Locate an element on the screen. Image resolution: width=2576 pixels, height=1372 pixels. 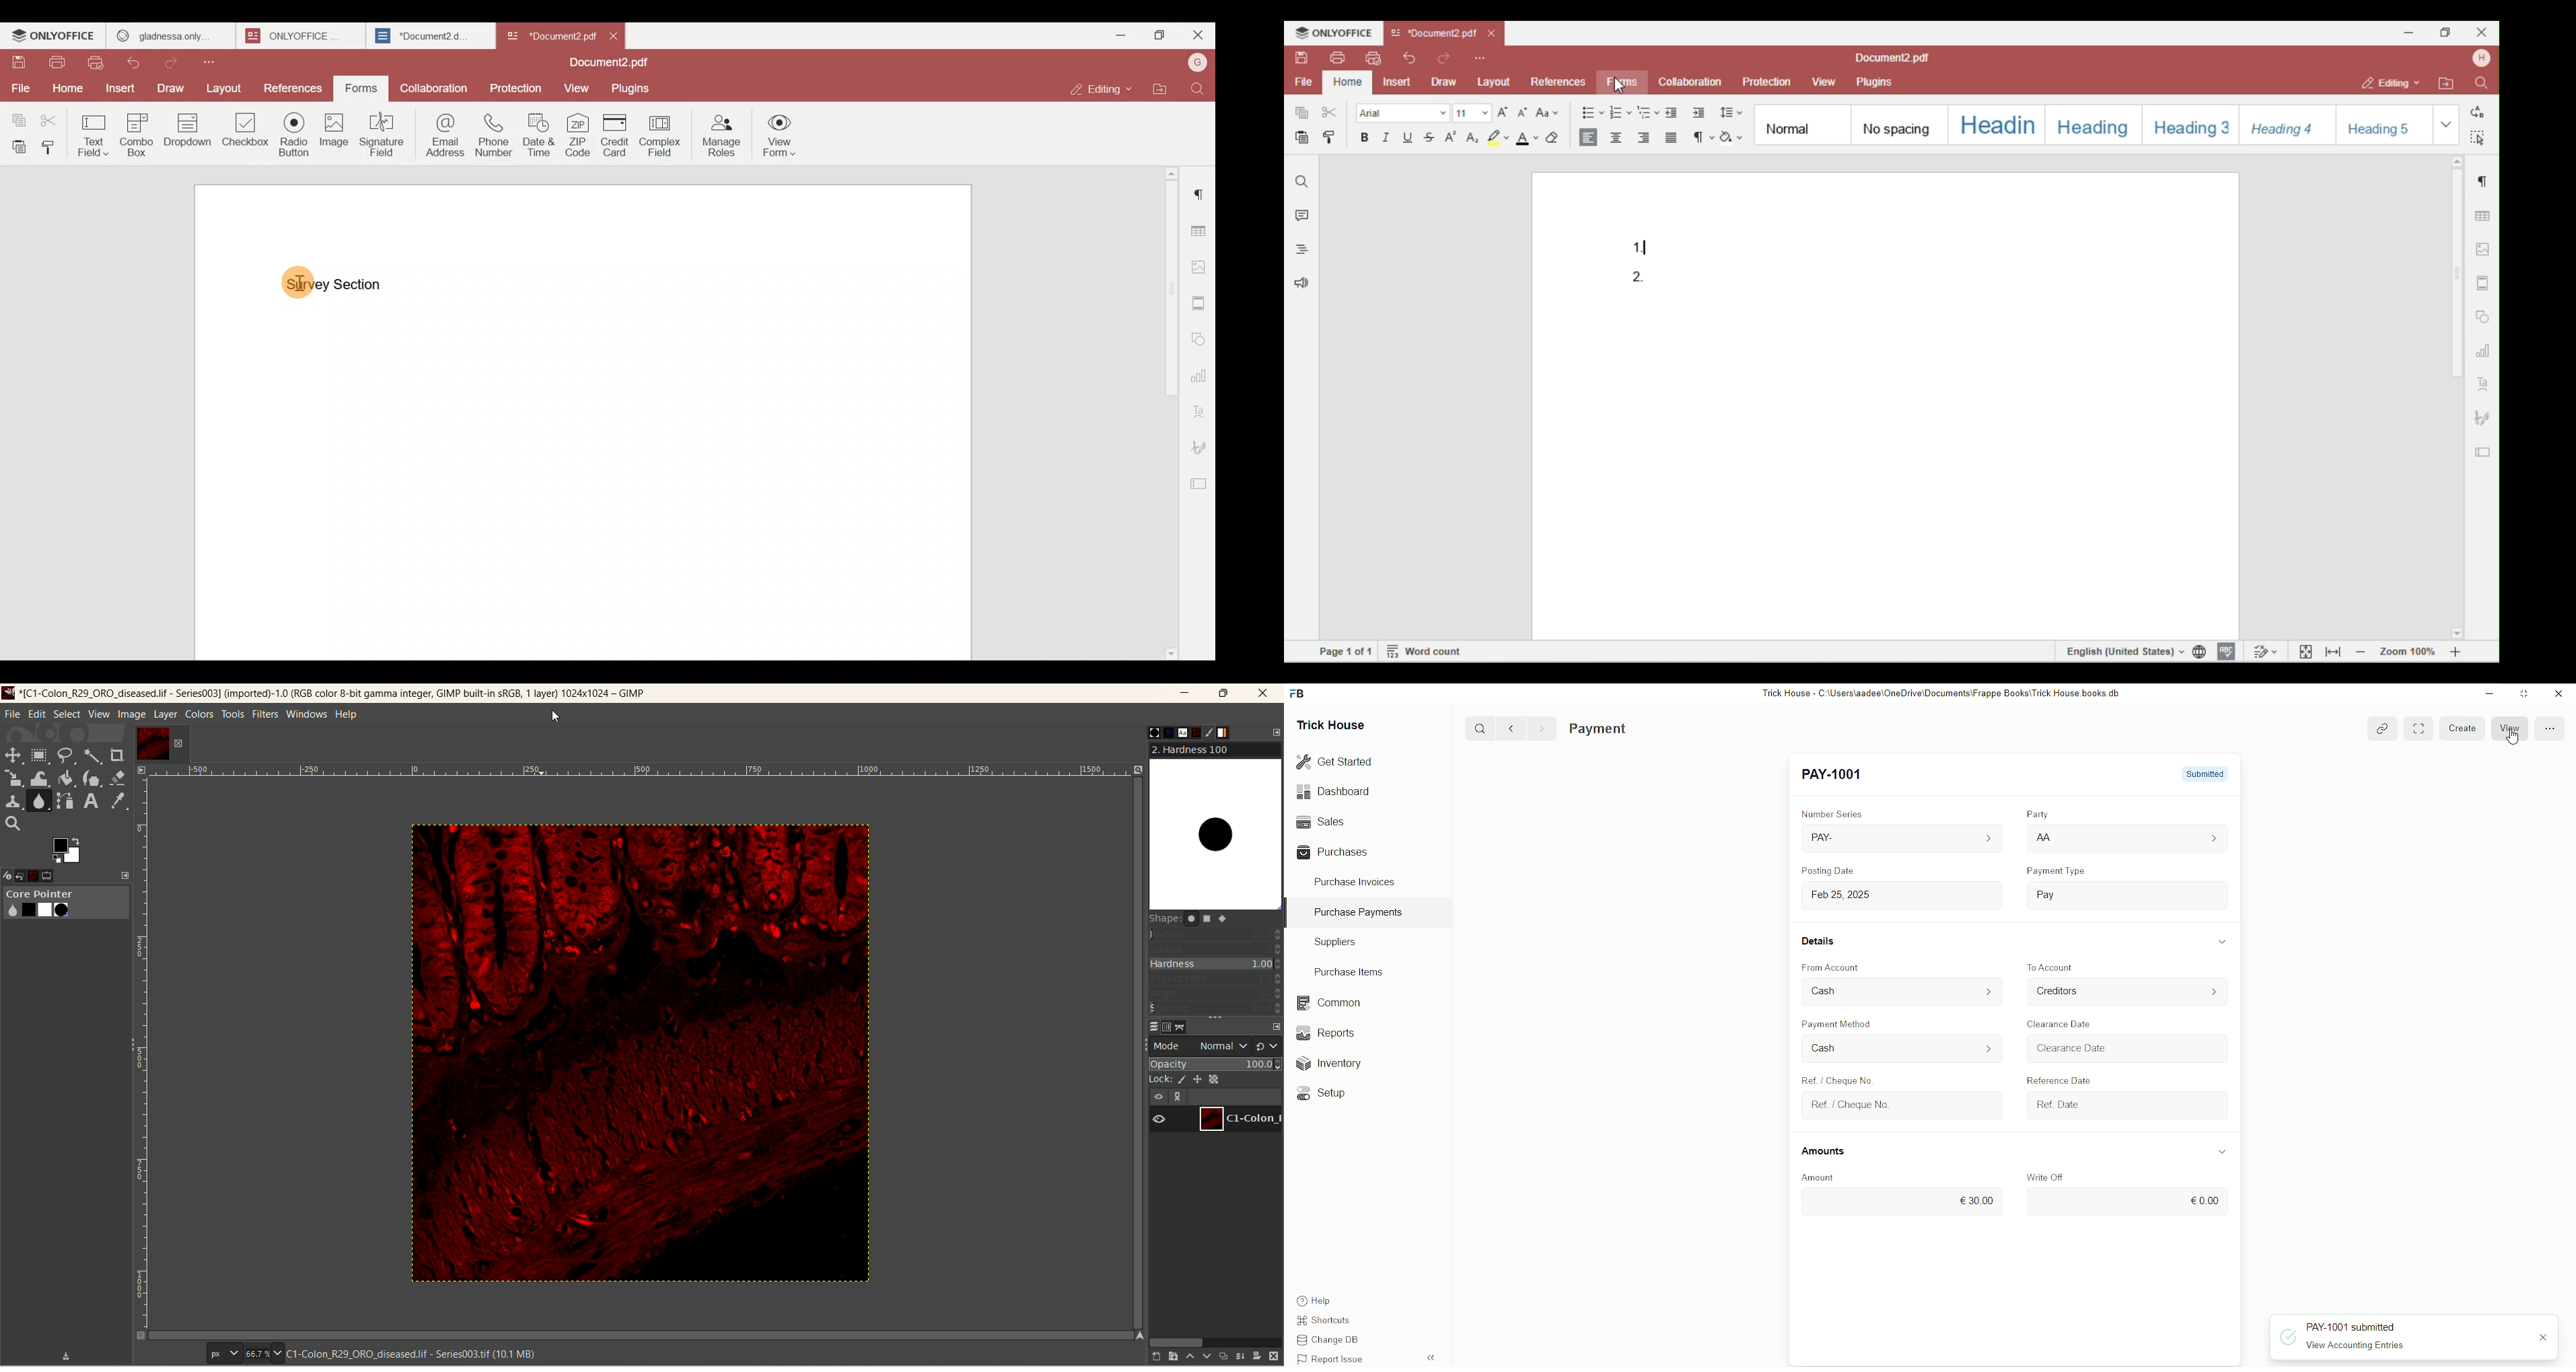
Credit card is located at coordinates (617, 135).